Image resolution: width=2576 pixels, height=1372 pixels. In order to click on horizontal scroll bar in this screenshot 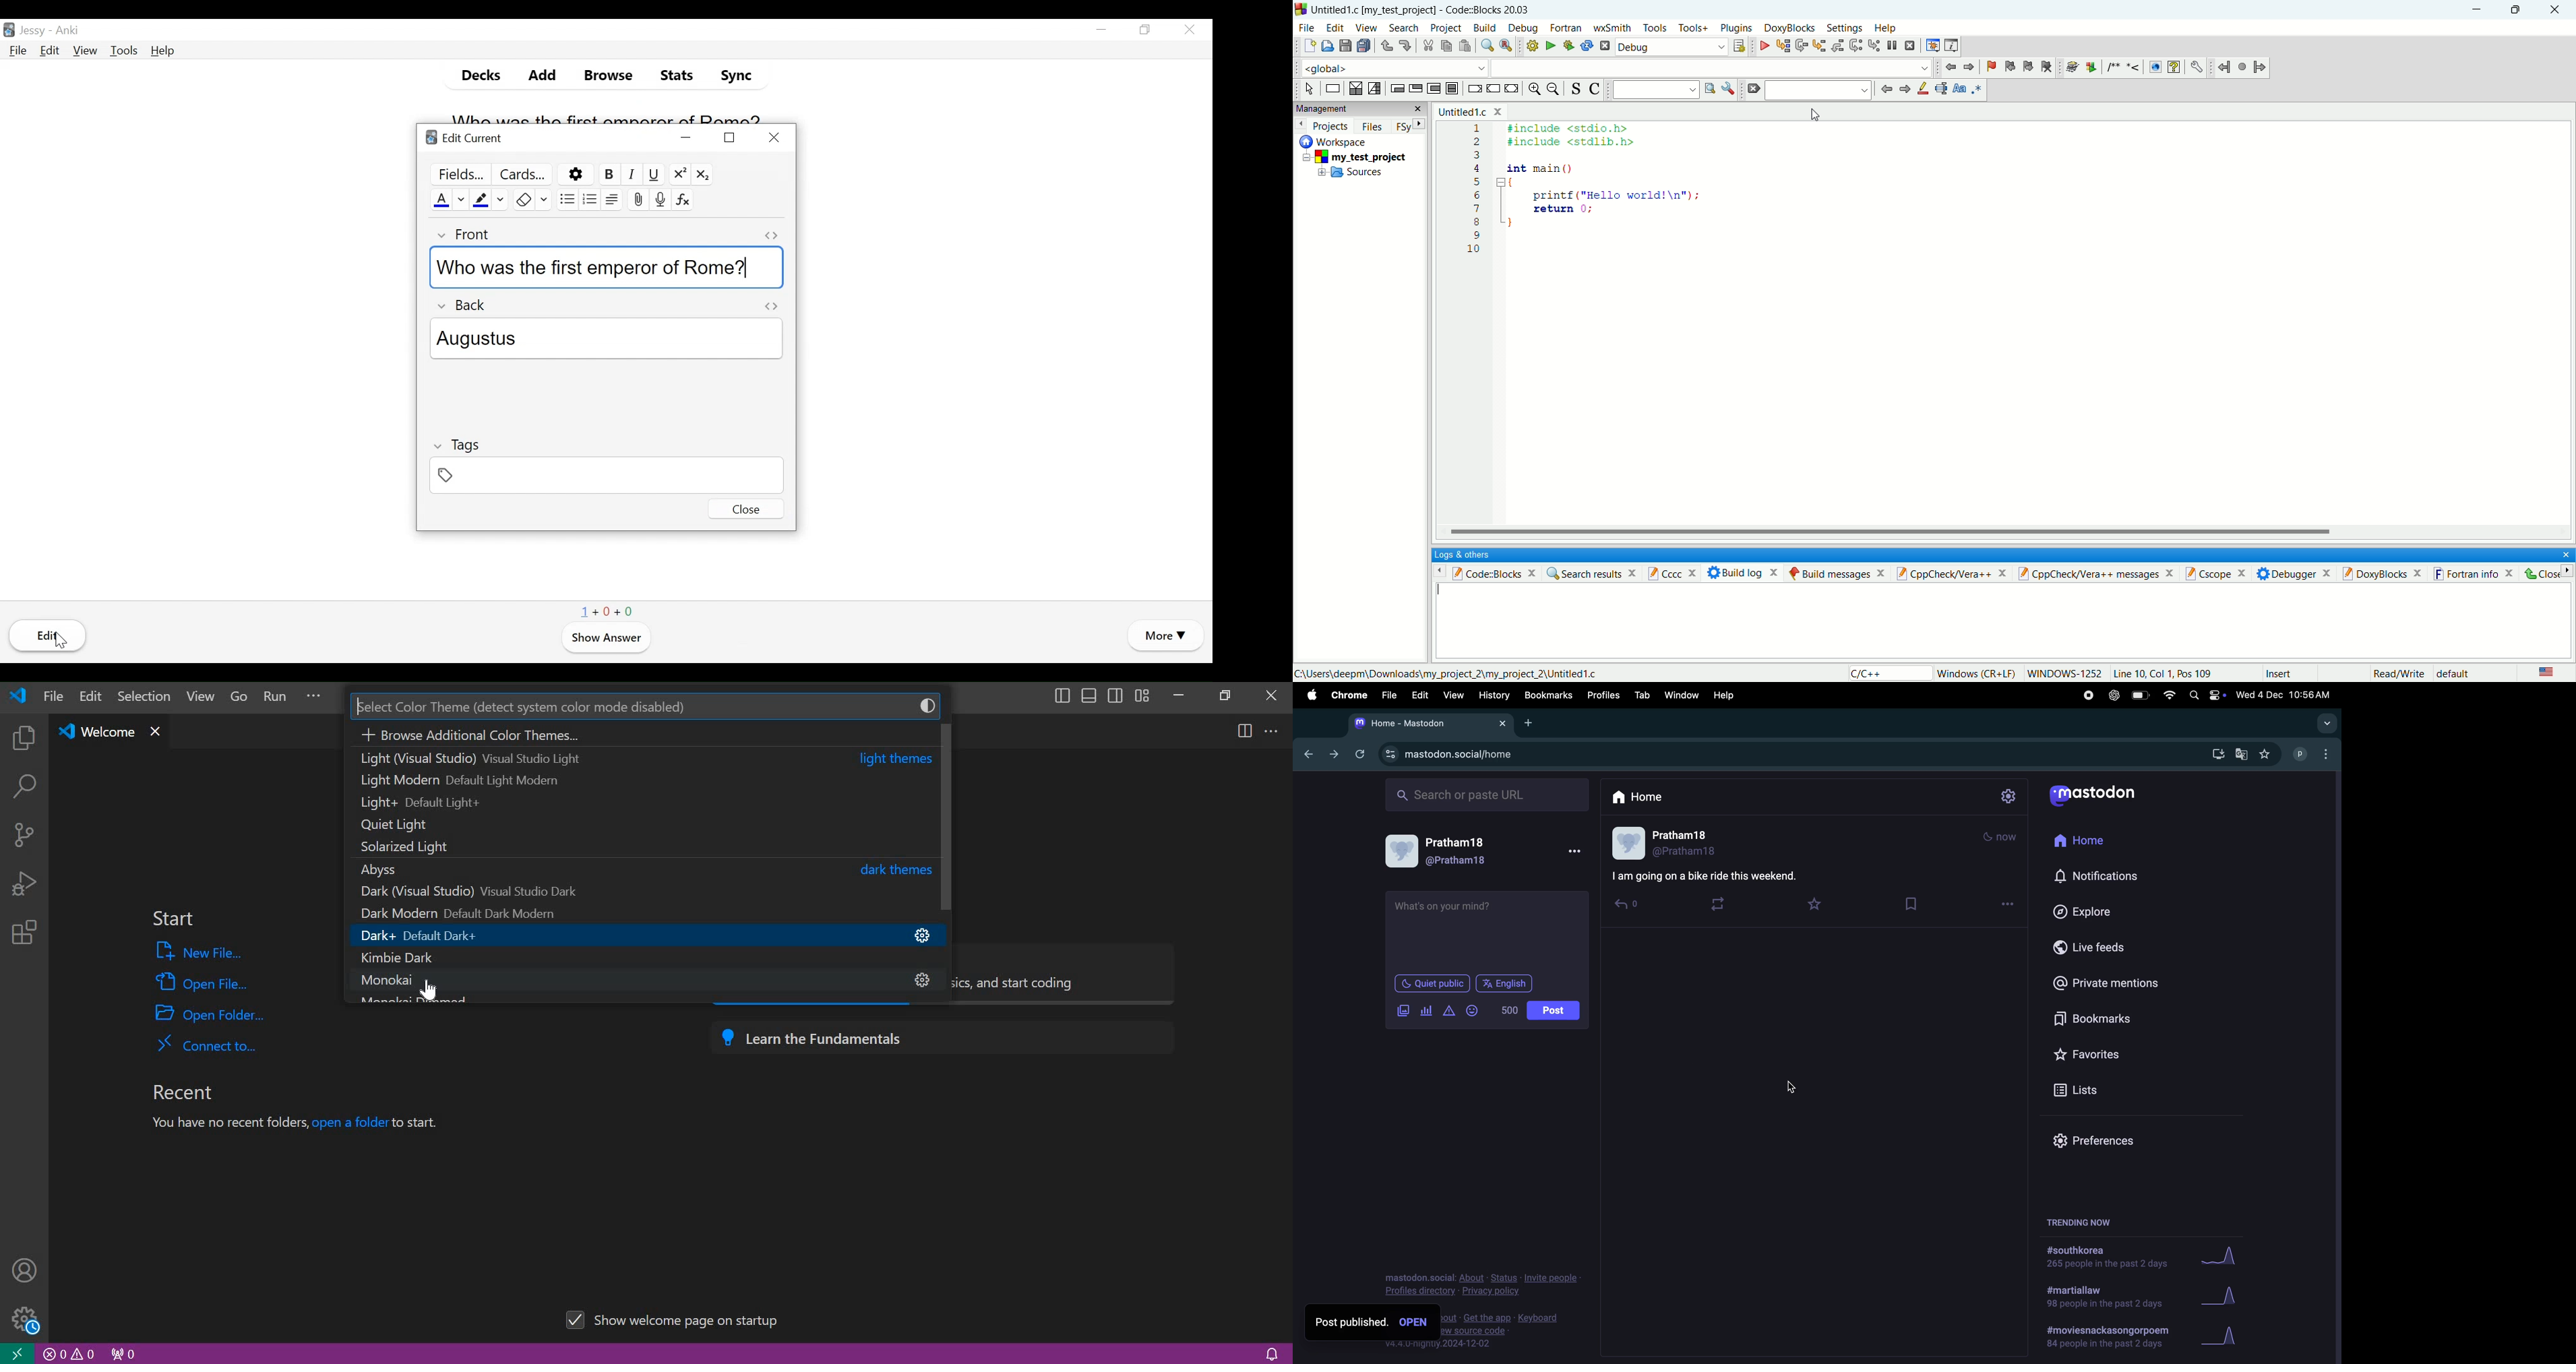, I will do `click(2006, 532)`.